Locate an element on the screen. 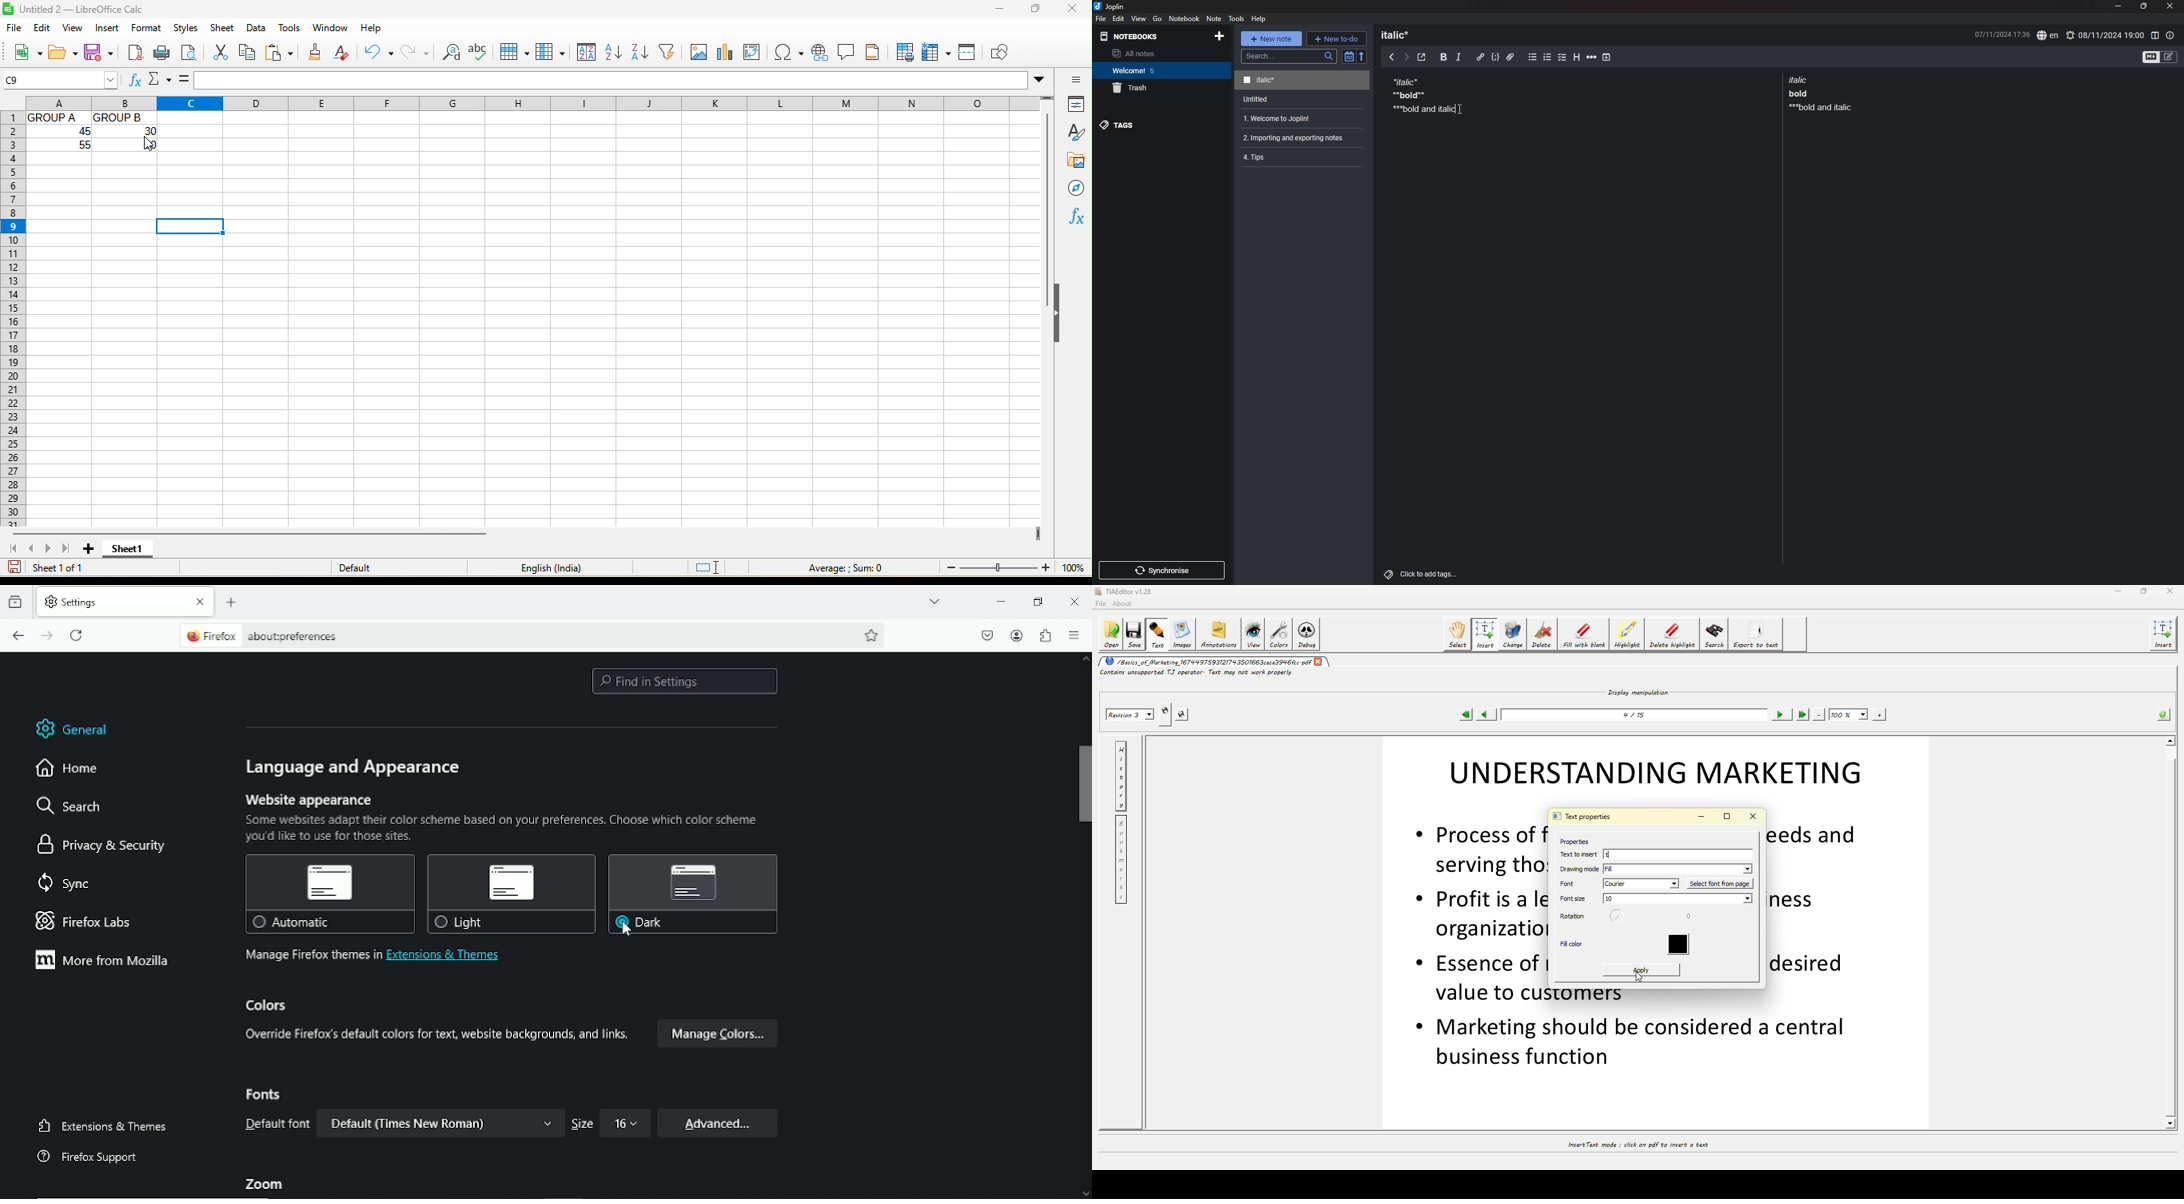  standard selection is located at coordinates (705, 566).